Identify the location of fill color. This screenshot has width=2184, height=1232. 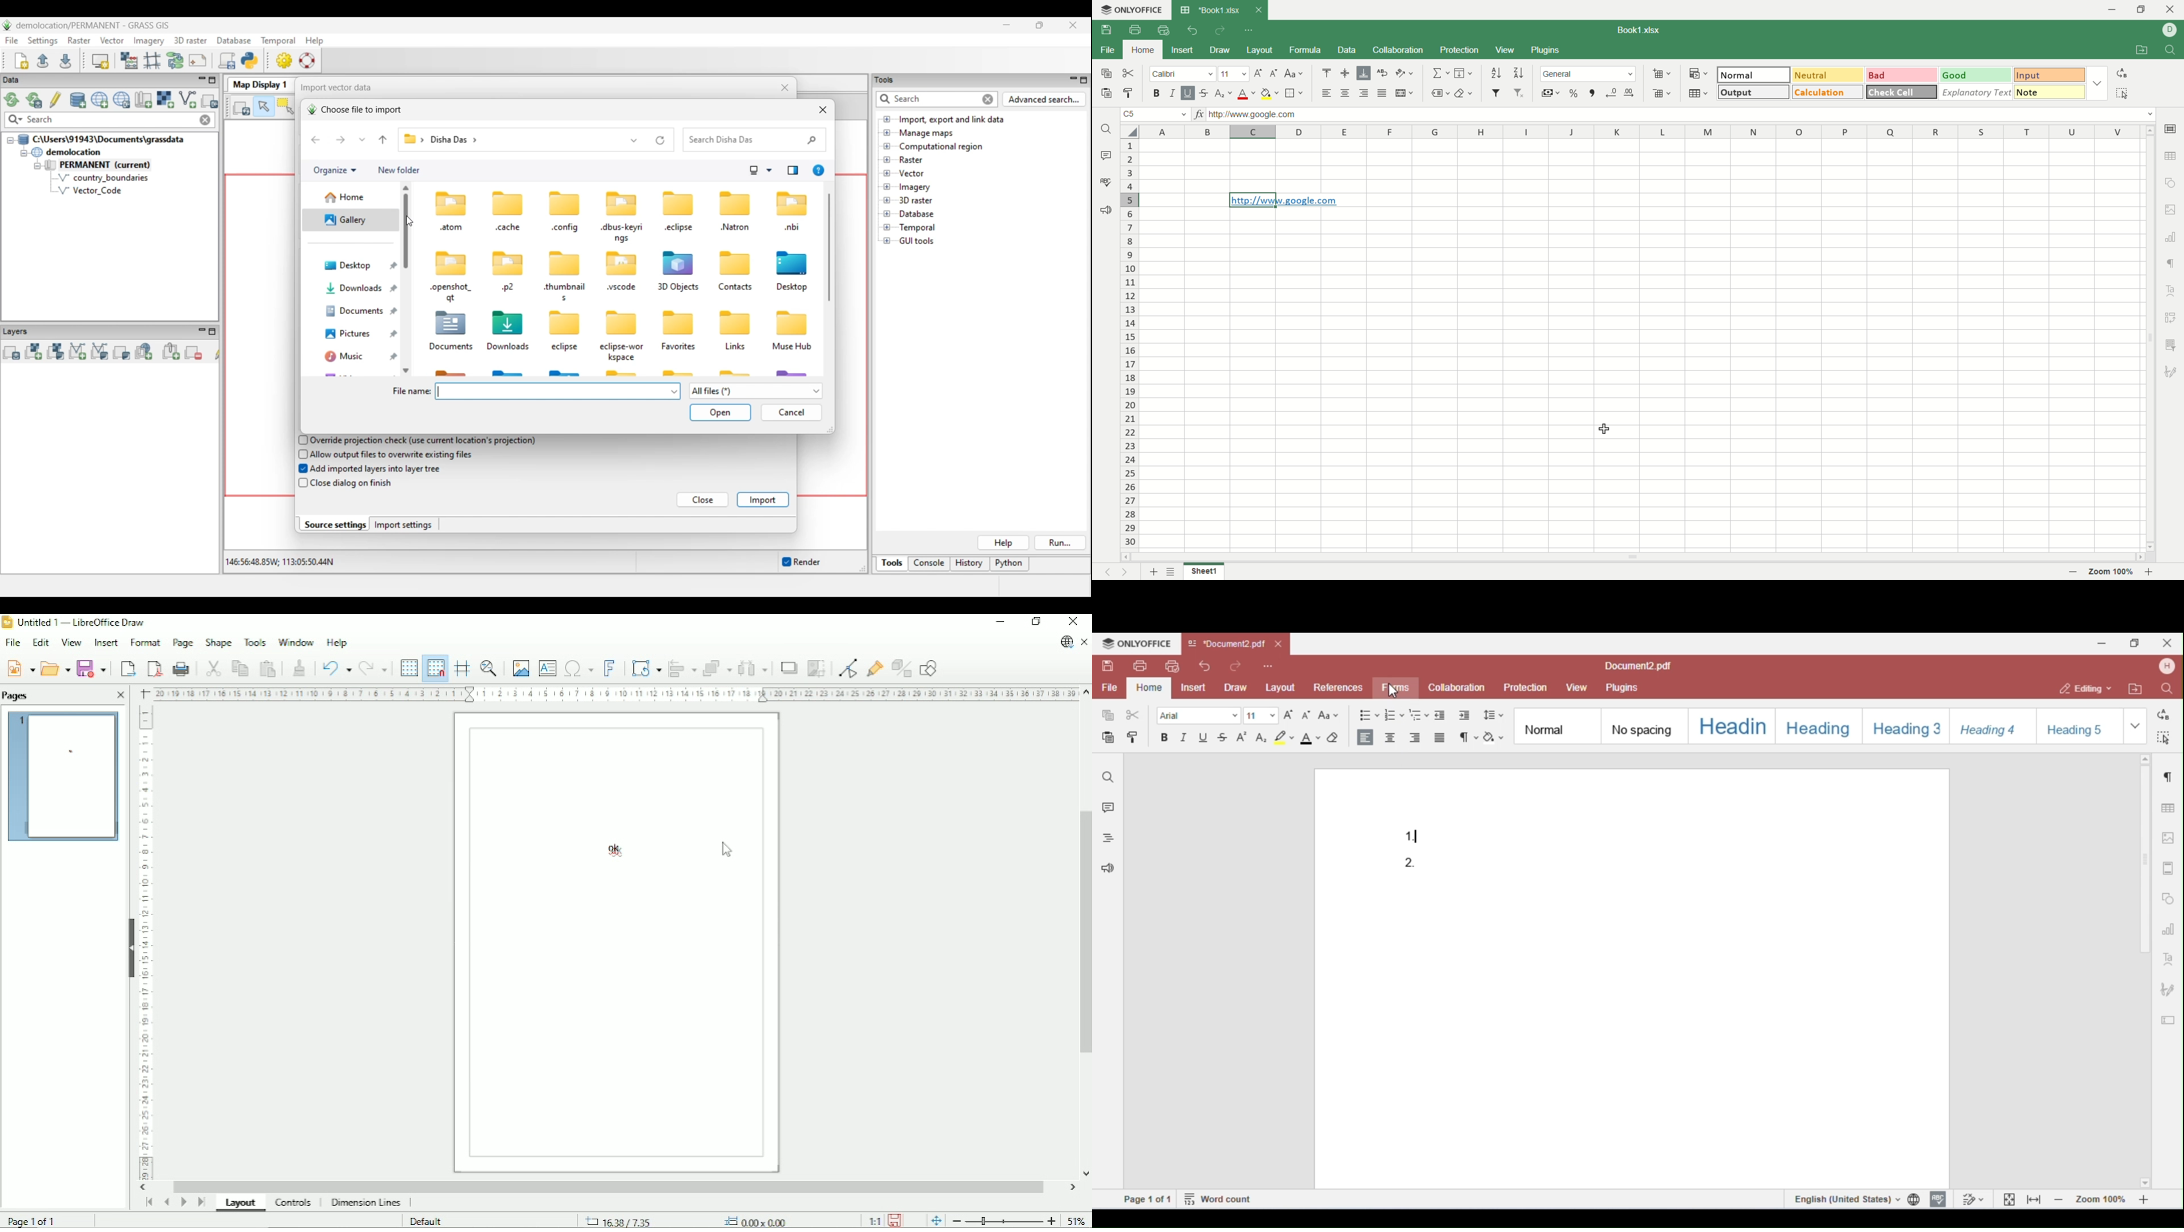
(1270, 94).